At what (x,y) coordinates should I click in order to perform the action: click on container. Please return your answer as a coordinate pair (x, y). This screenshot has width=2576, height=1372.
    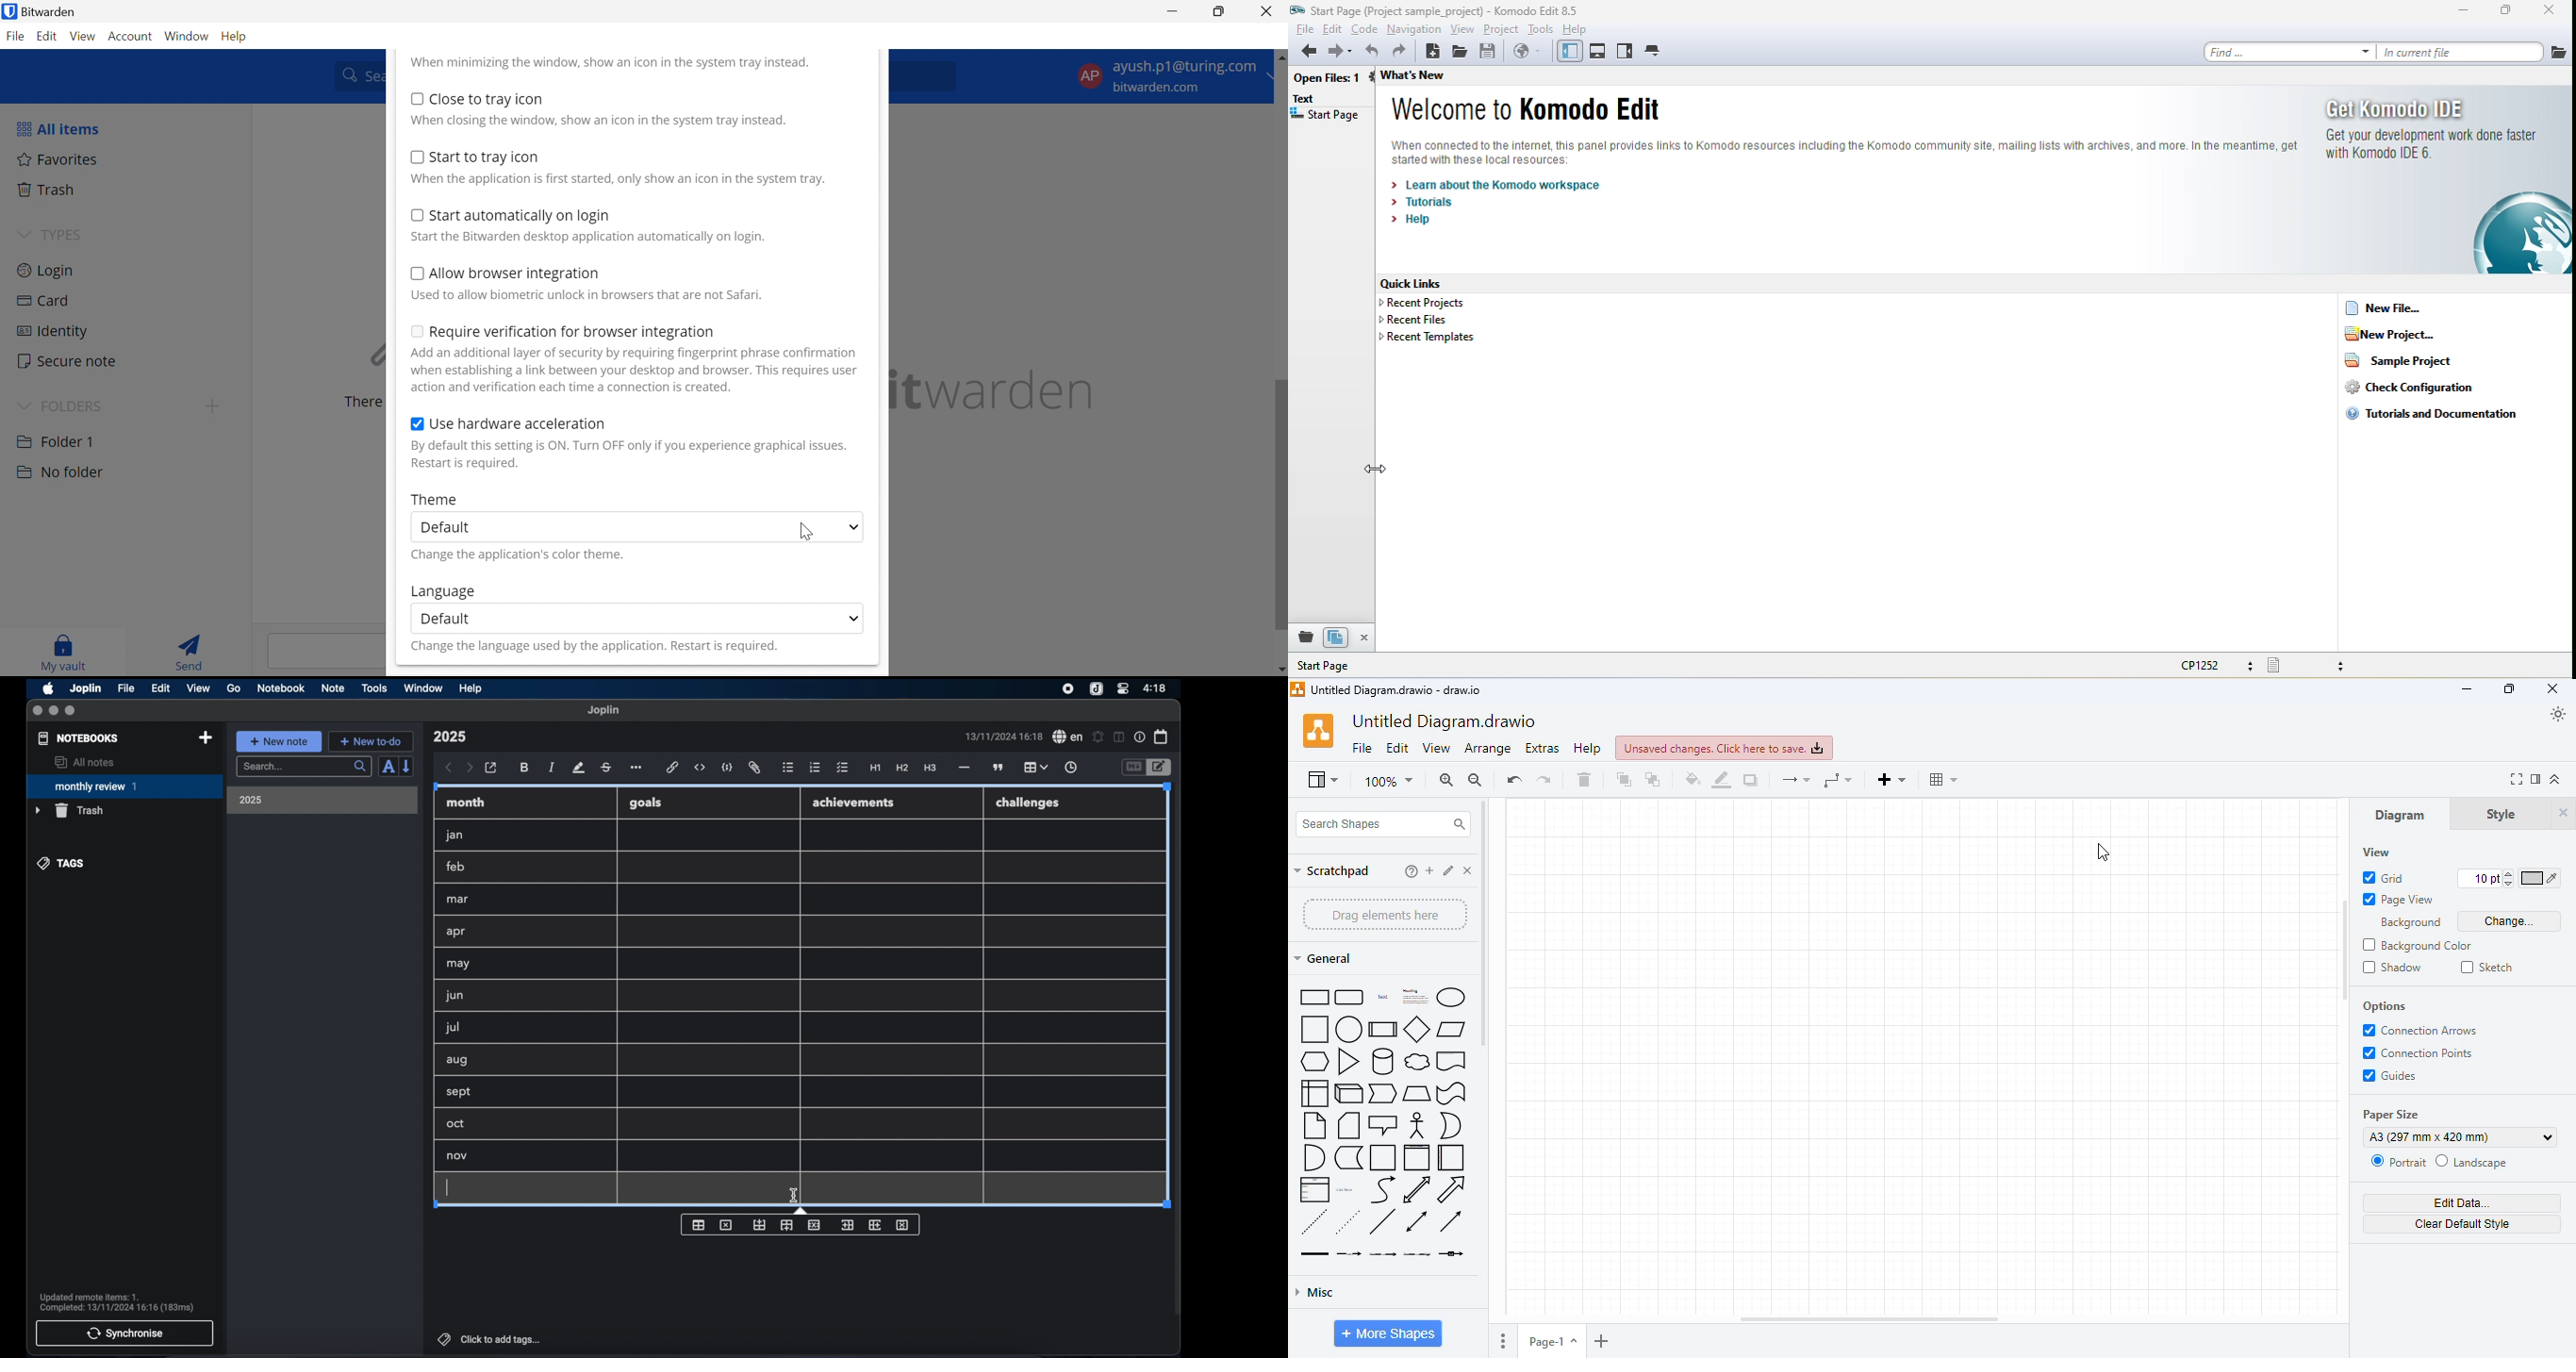
    Looking at the image, I should click on (1383, 1157).